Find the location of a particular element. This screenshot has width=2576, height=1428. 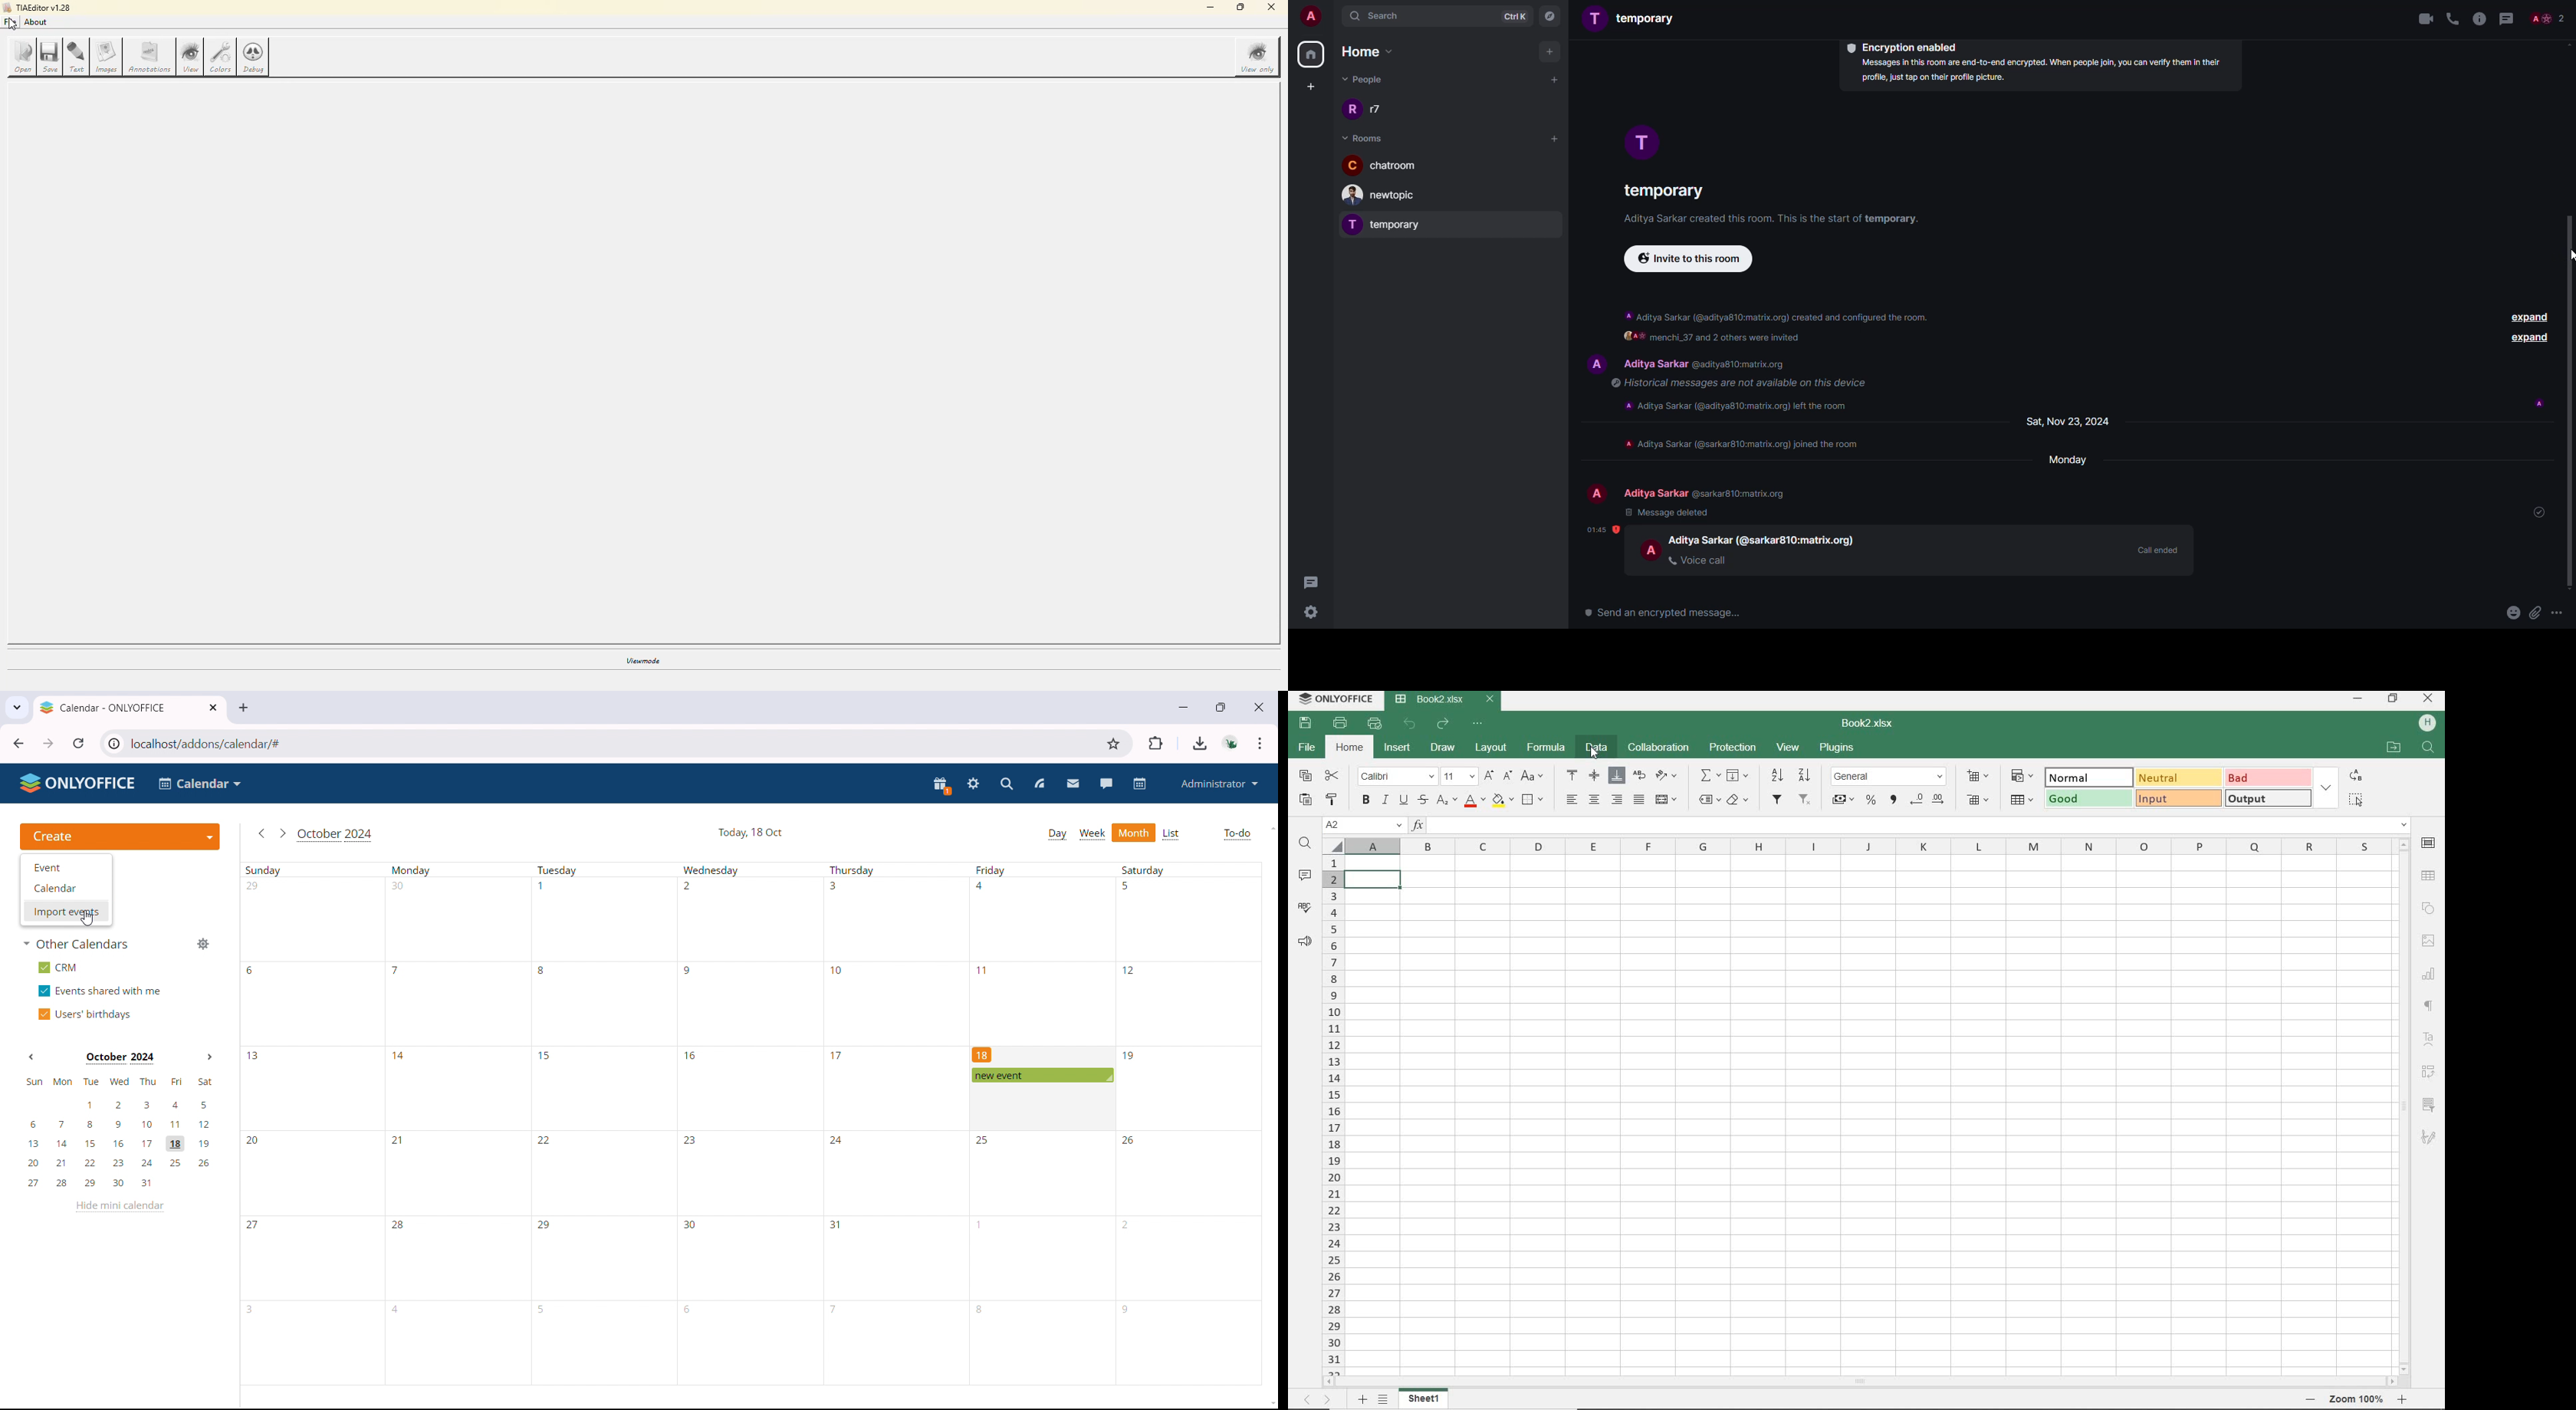

RESTORE DOWN is located at coordinates (2395, 700).